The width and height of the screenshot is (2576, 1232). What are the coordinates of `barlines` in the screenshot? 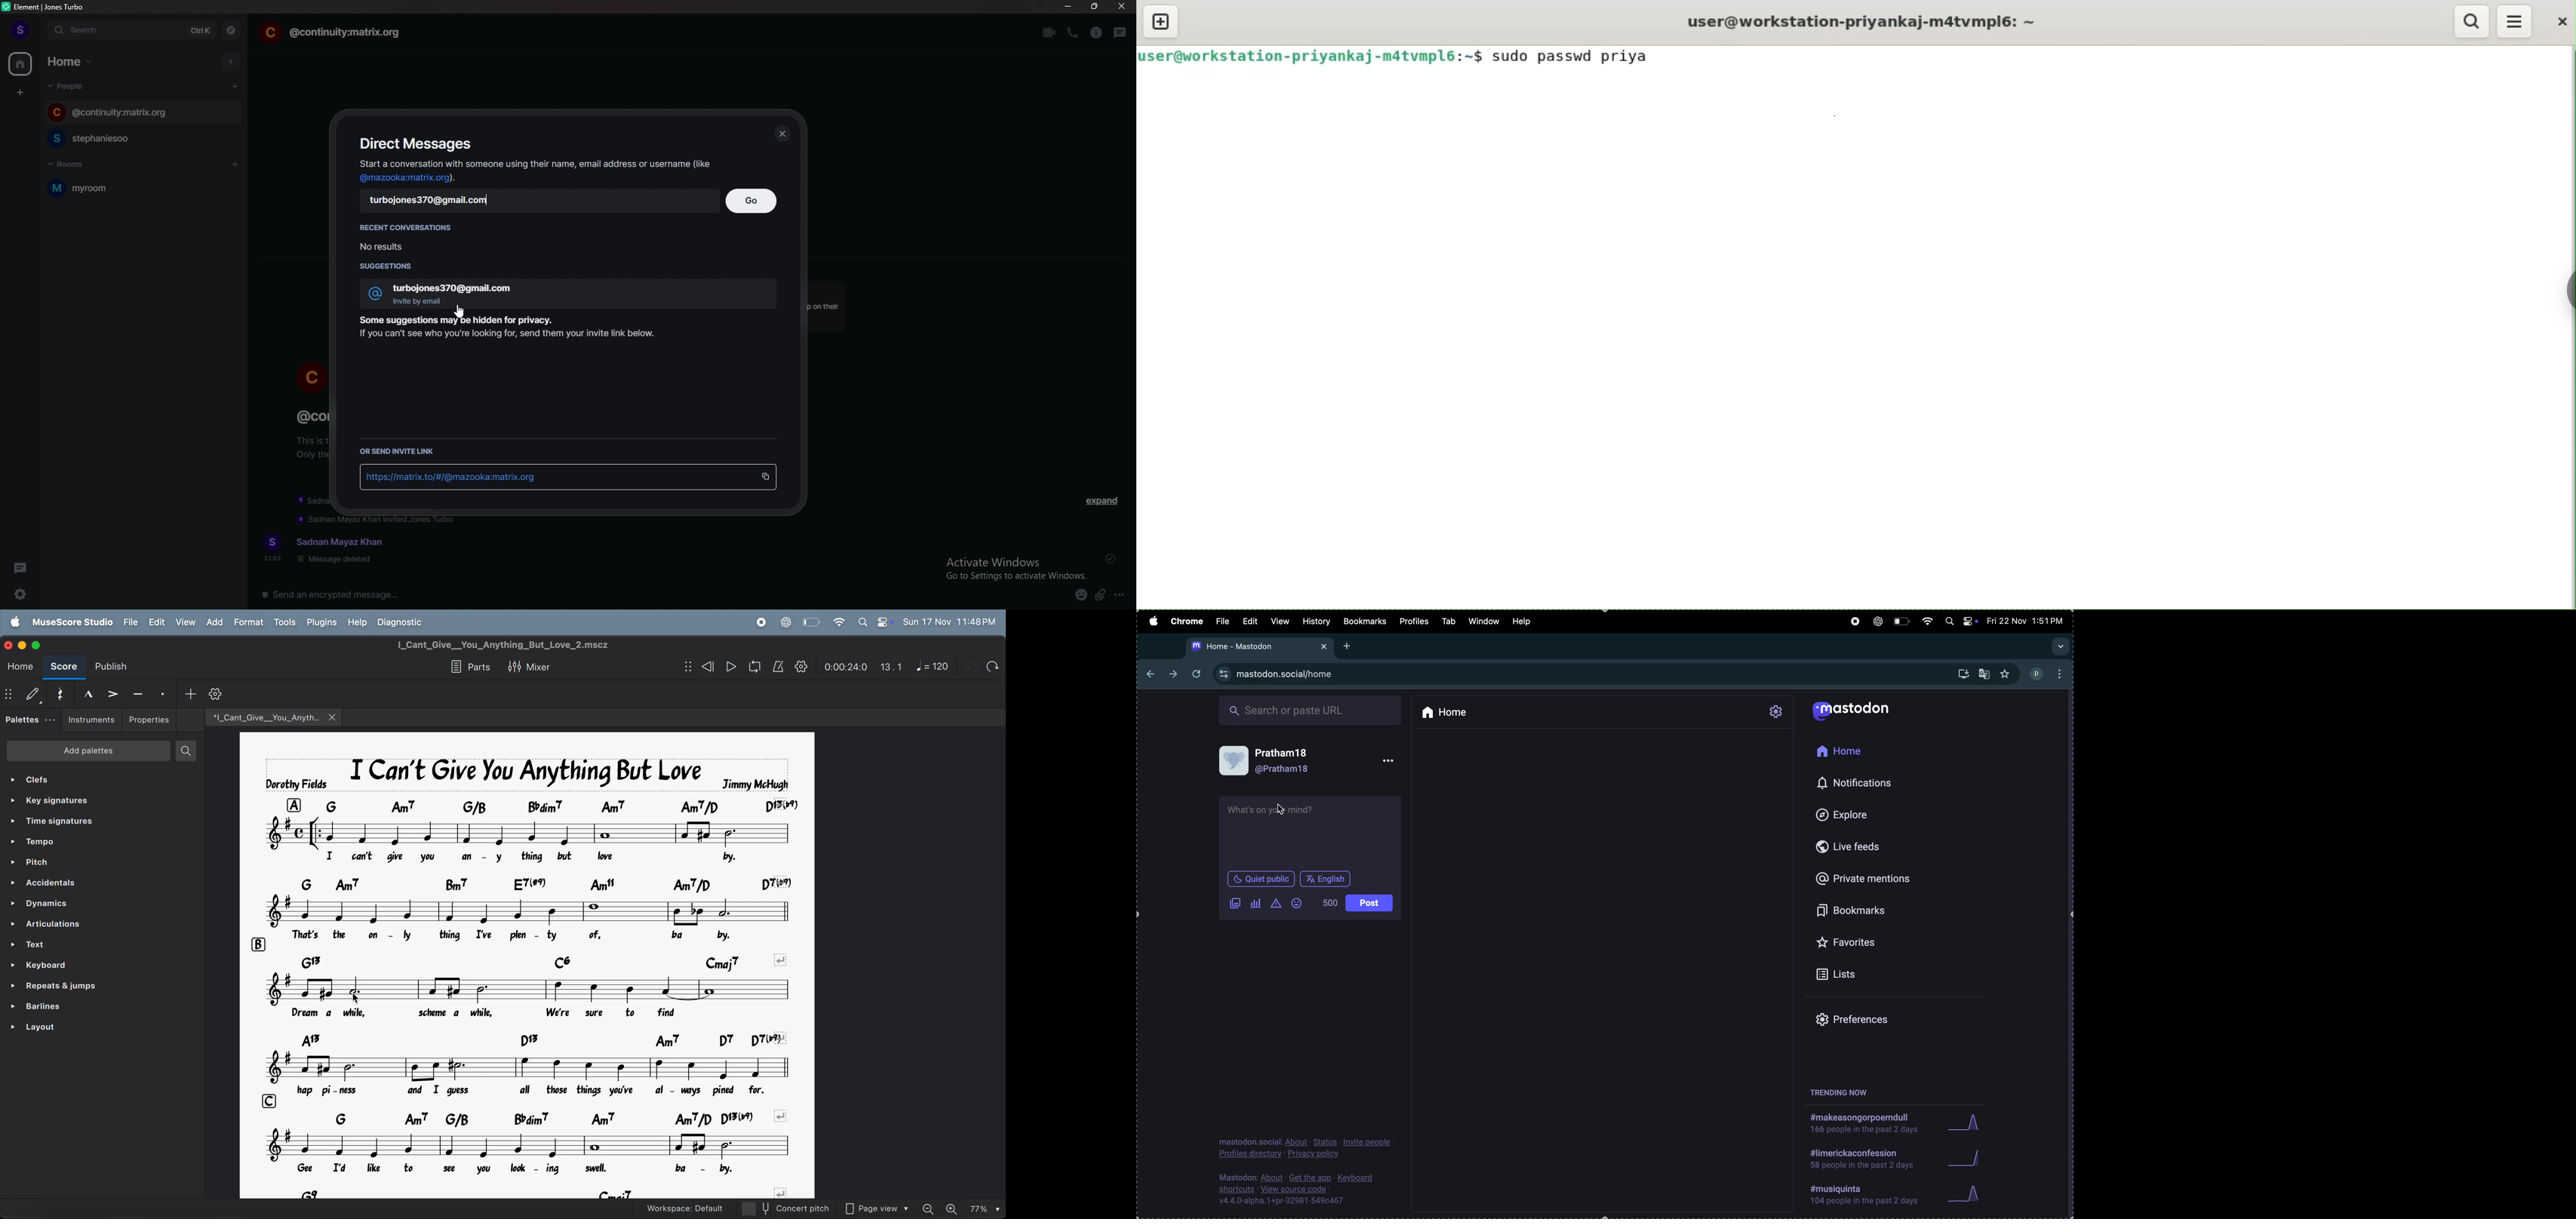 It's located at (83, 1007).